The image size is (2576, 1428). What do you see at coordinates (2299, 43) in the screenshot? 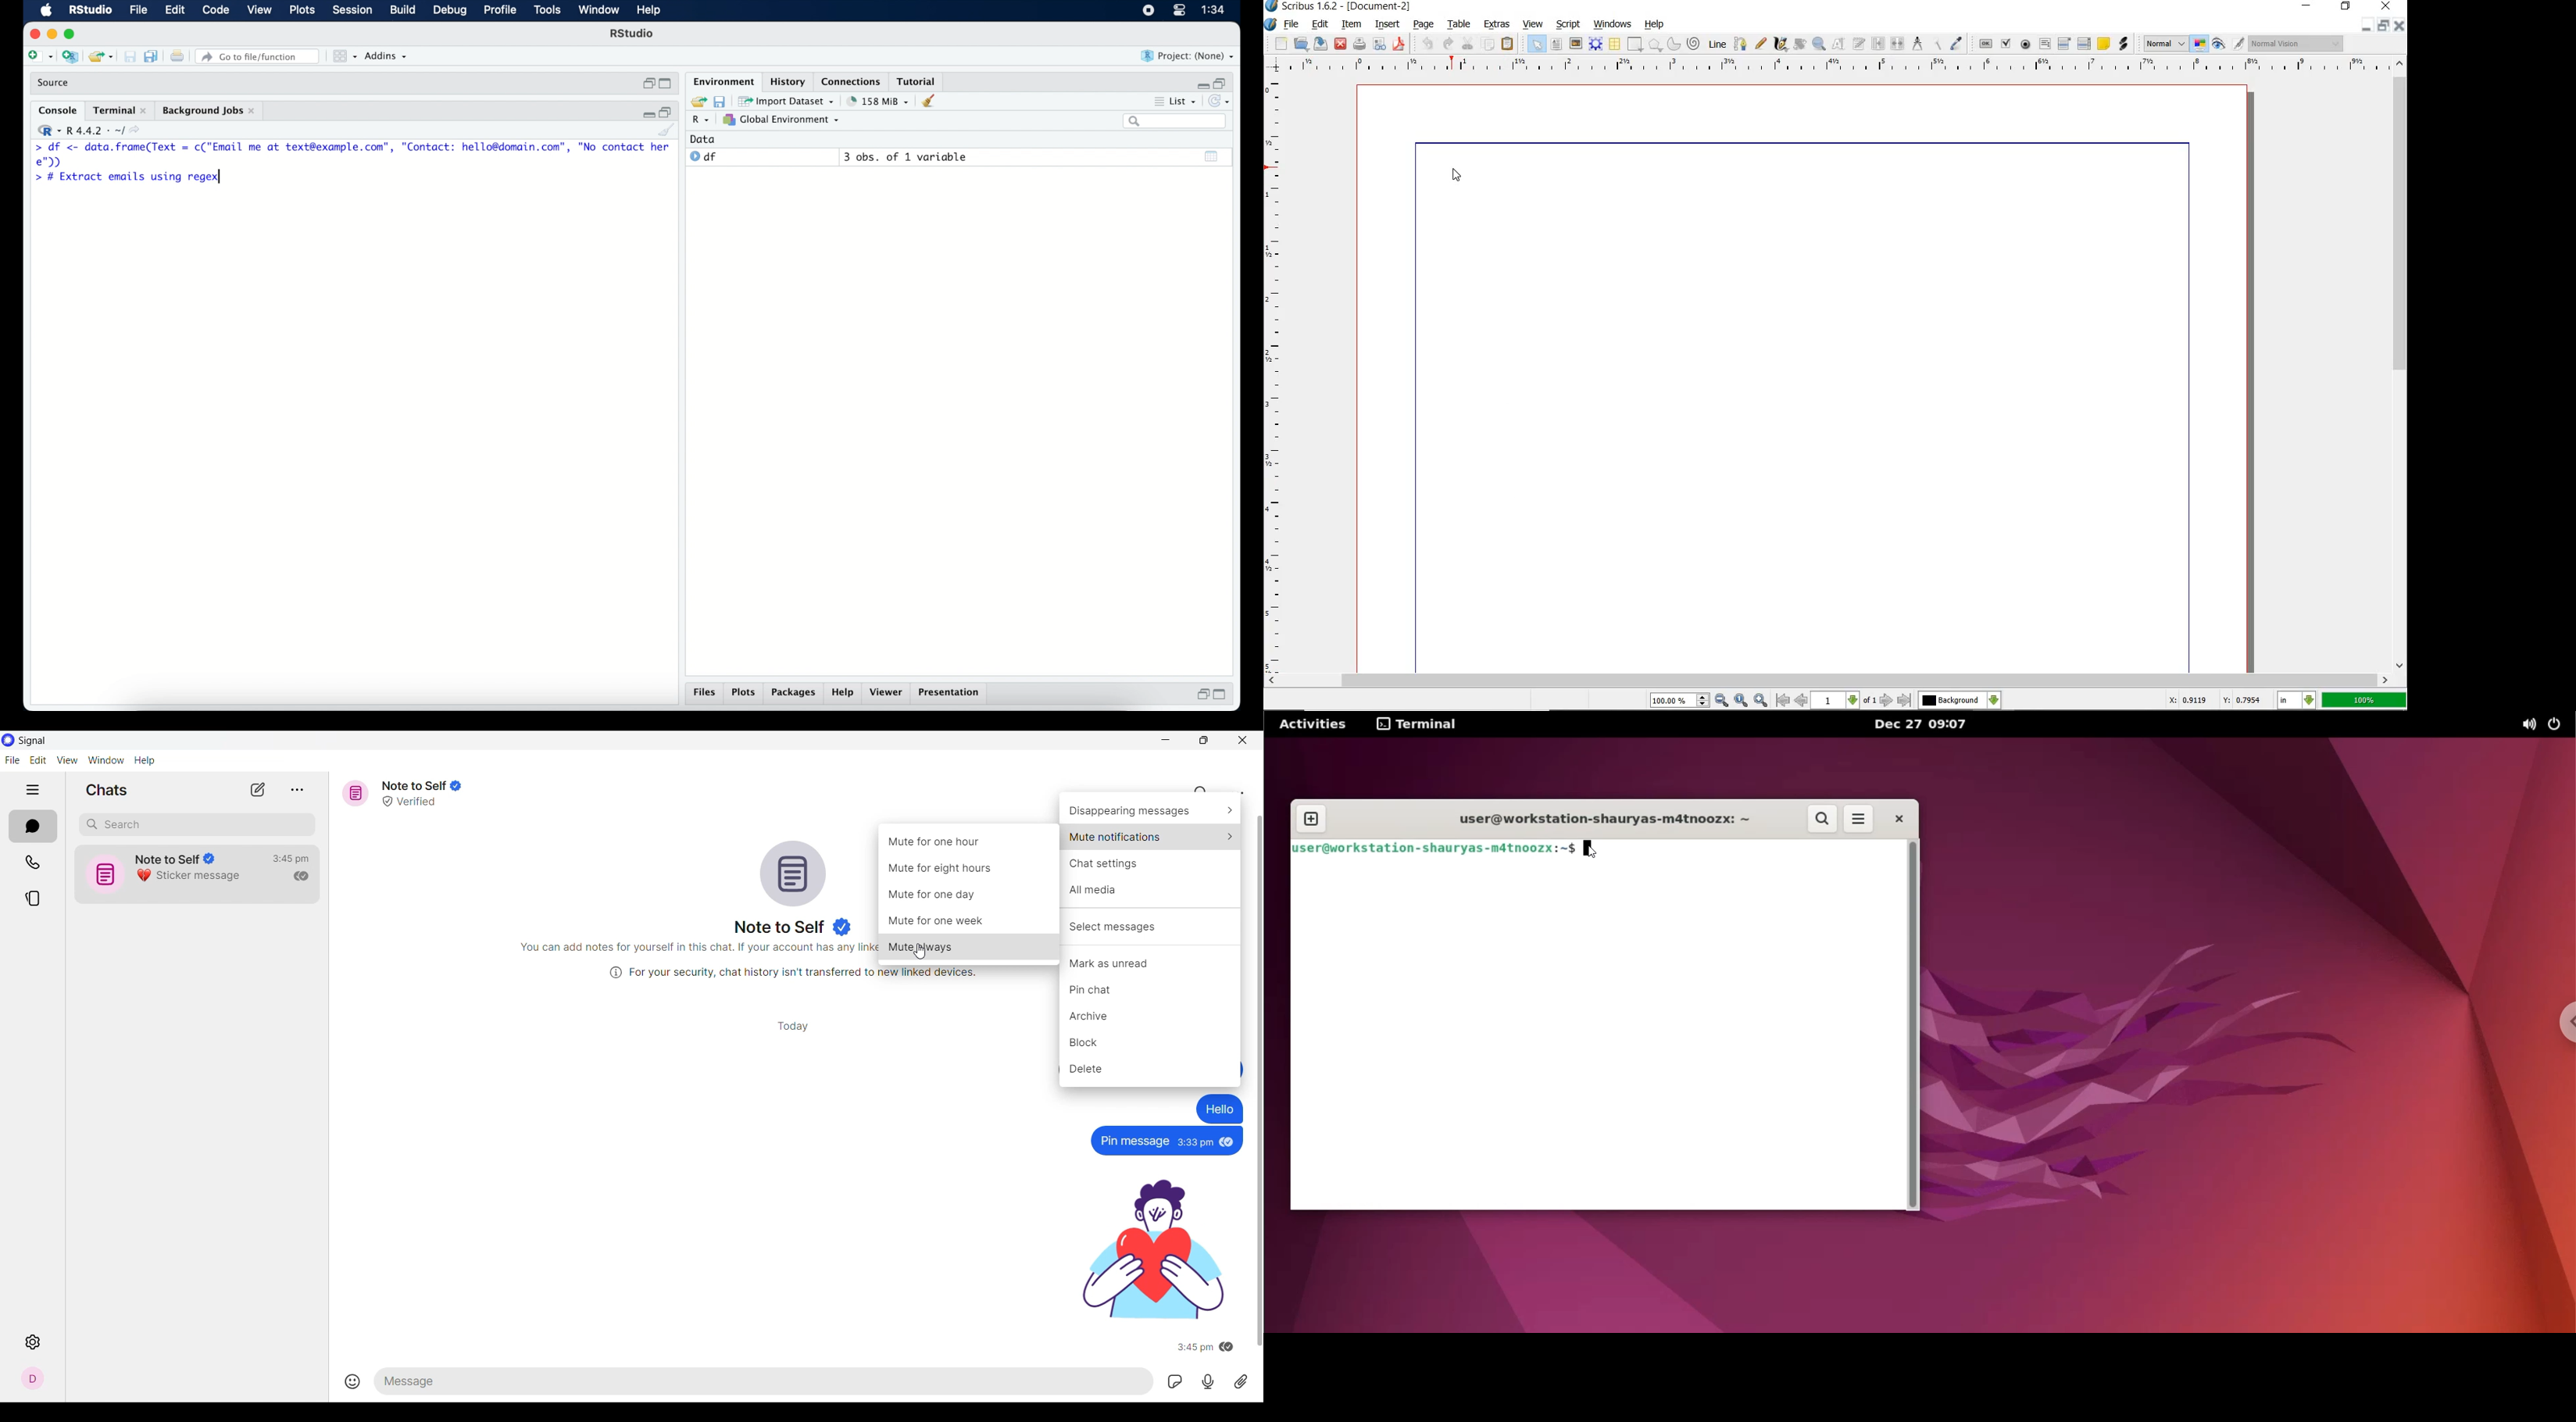
I see `visual appearance of the display` at bounding box center [2299, 43].